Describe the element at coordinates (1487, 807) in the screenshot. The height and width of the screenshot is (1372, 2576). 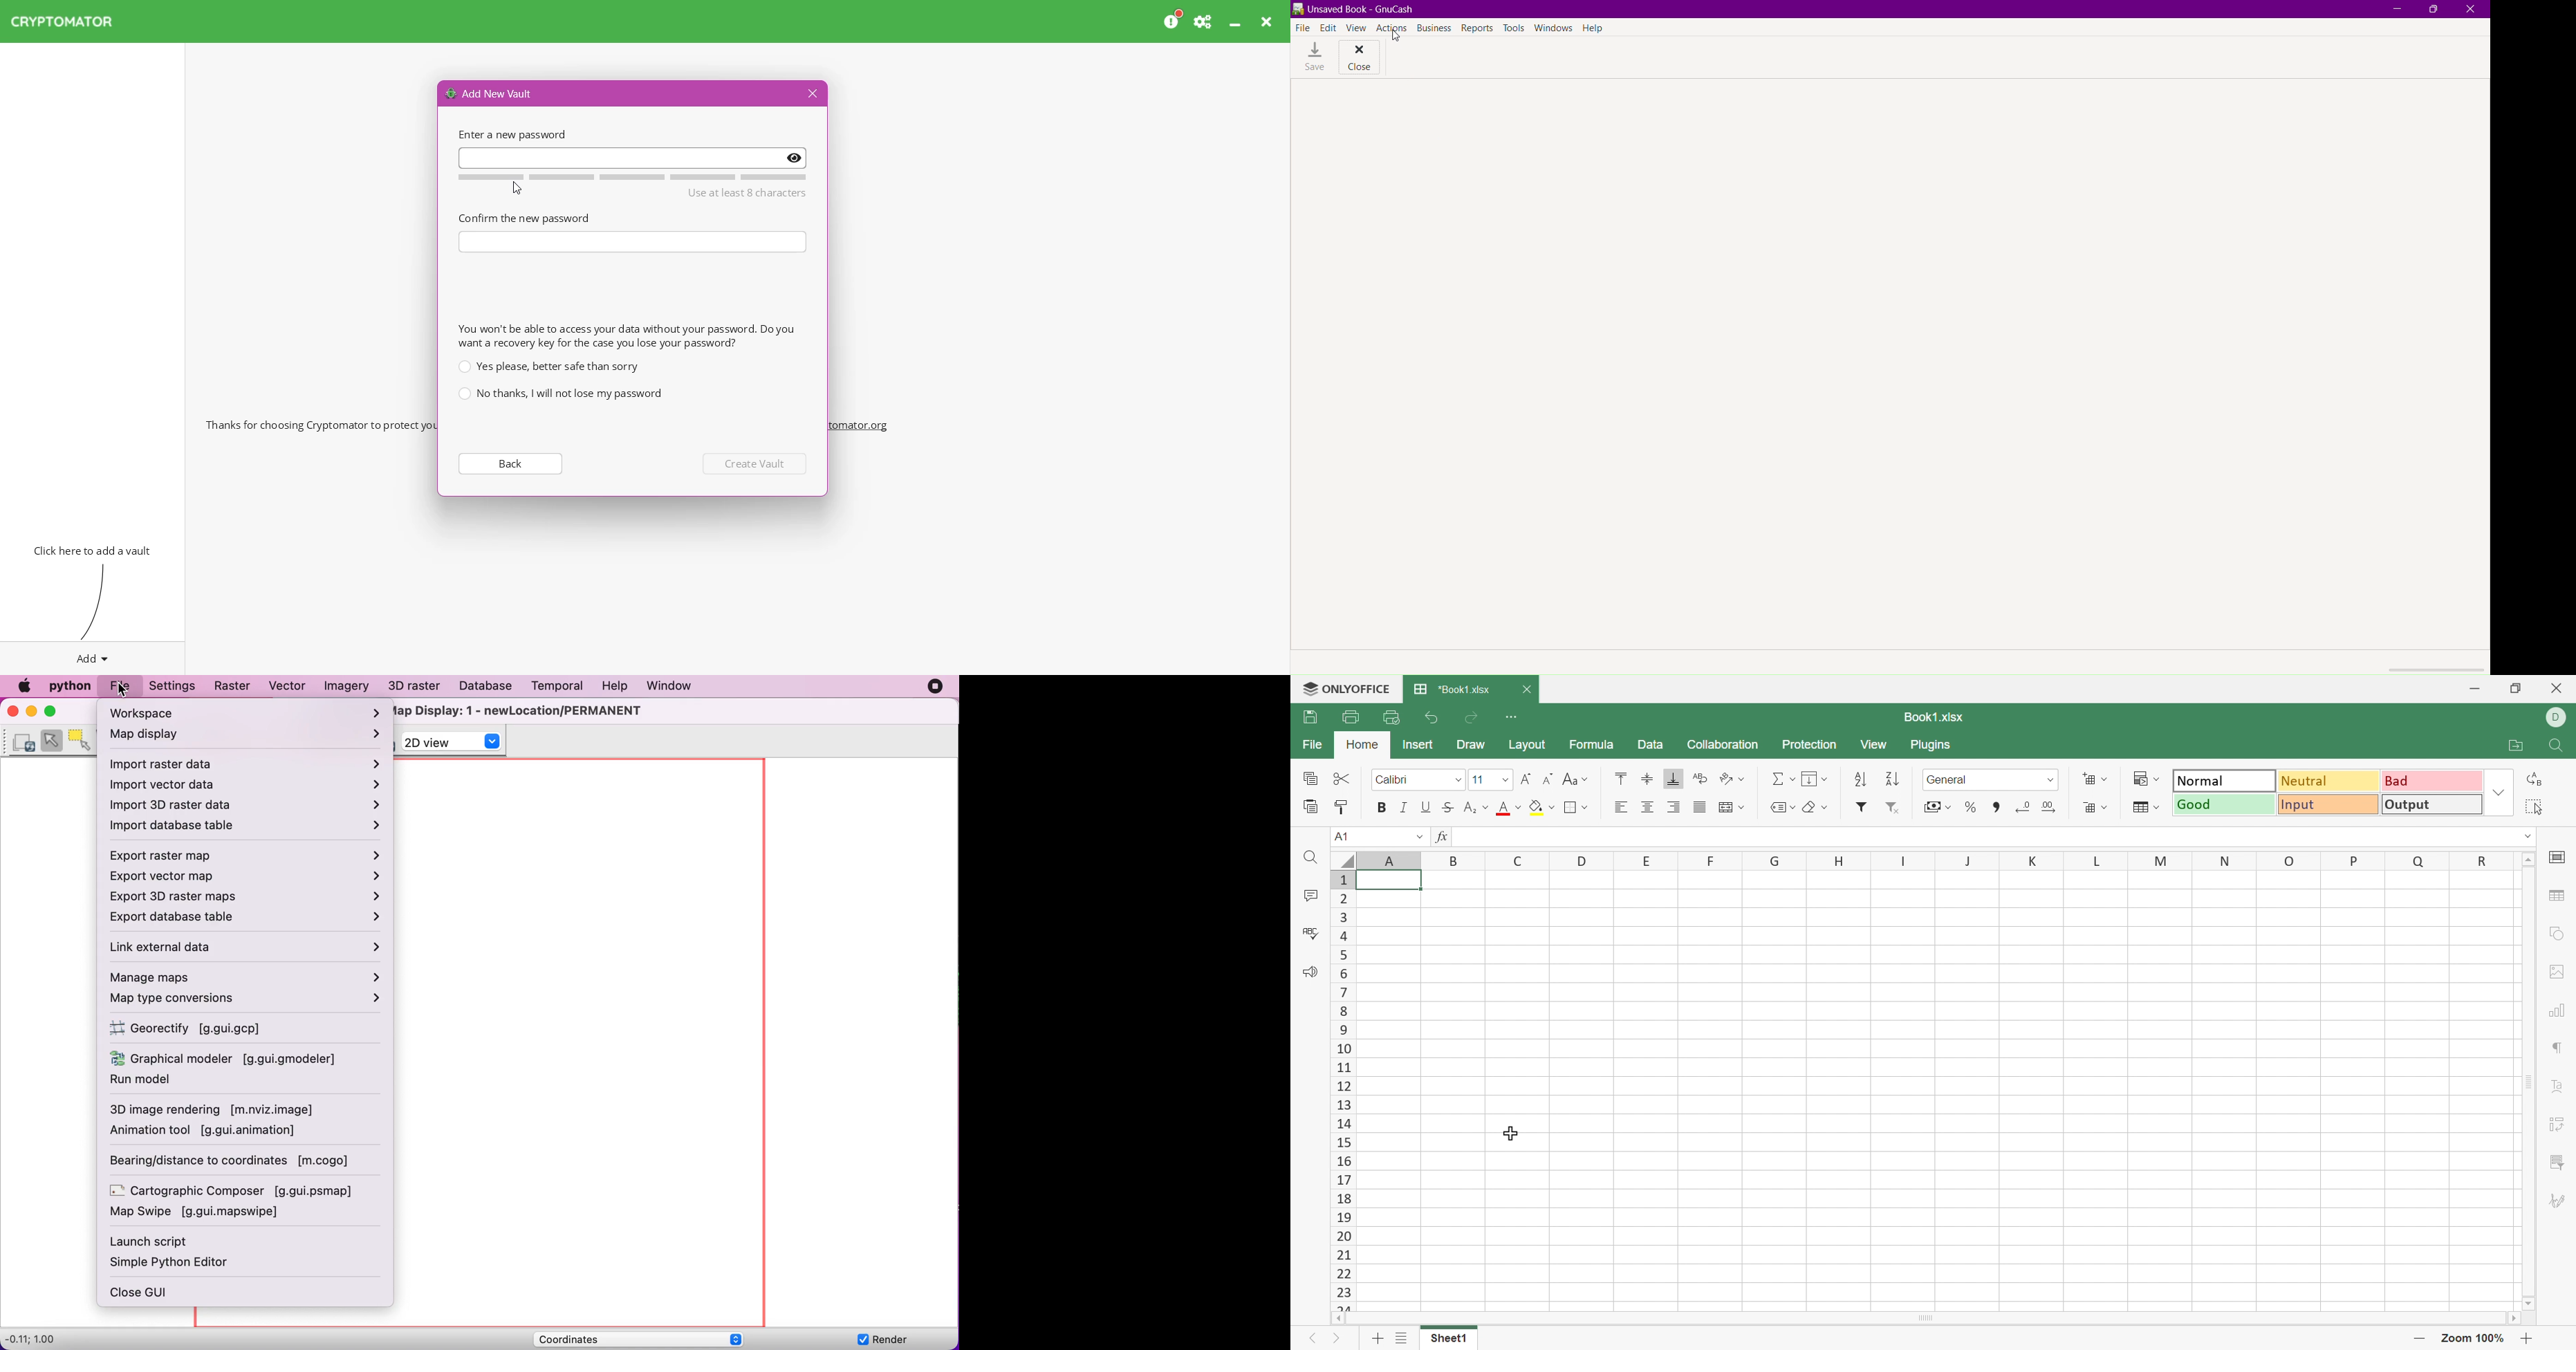
I see `Drop Down` at that location.